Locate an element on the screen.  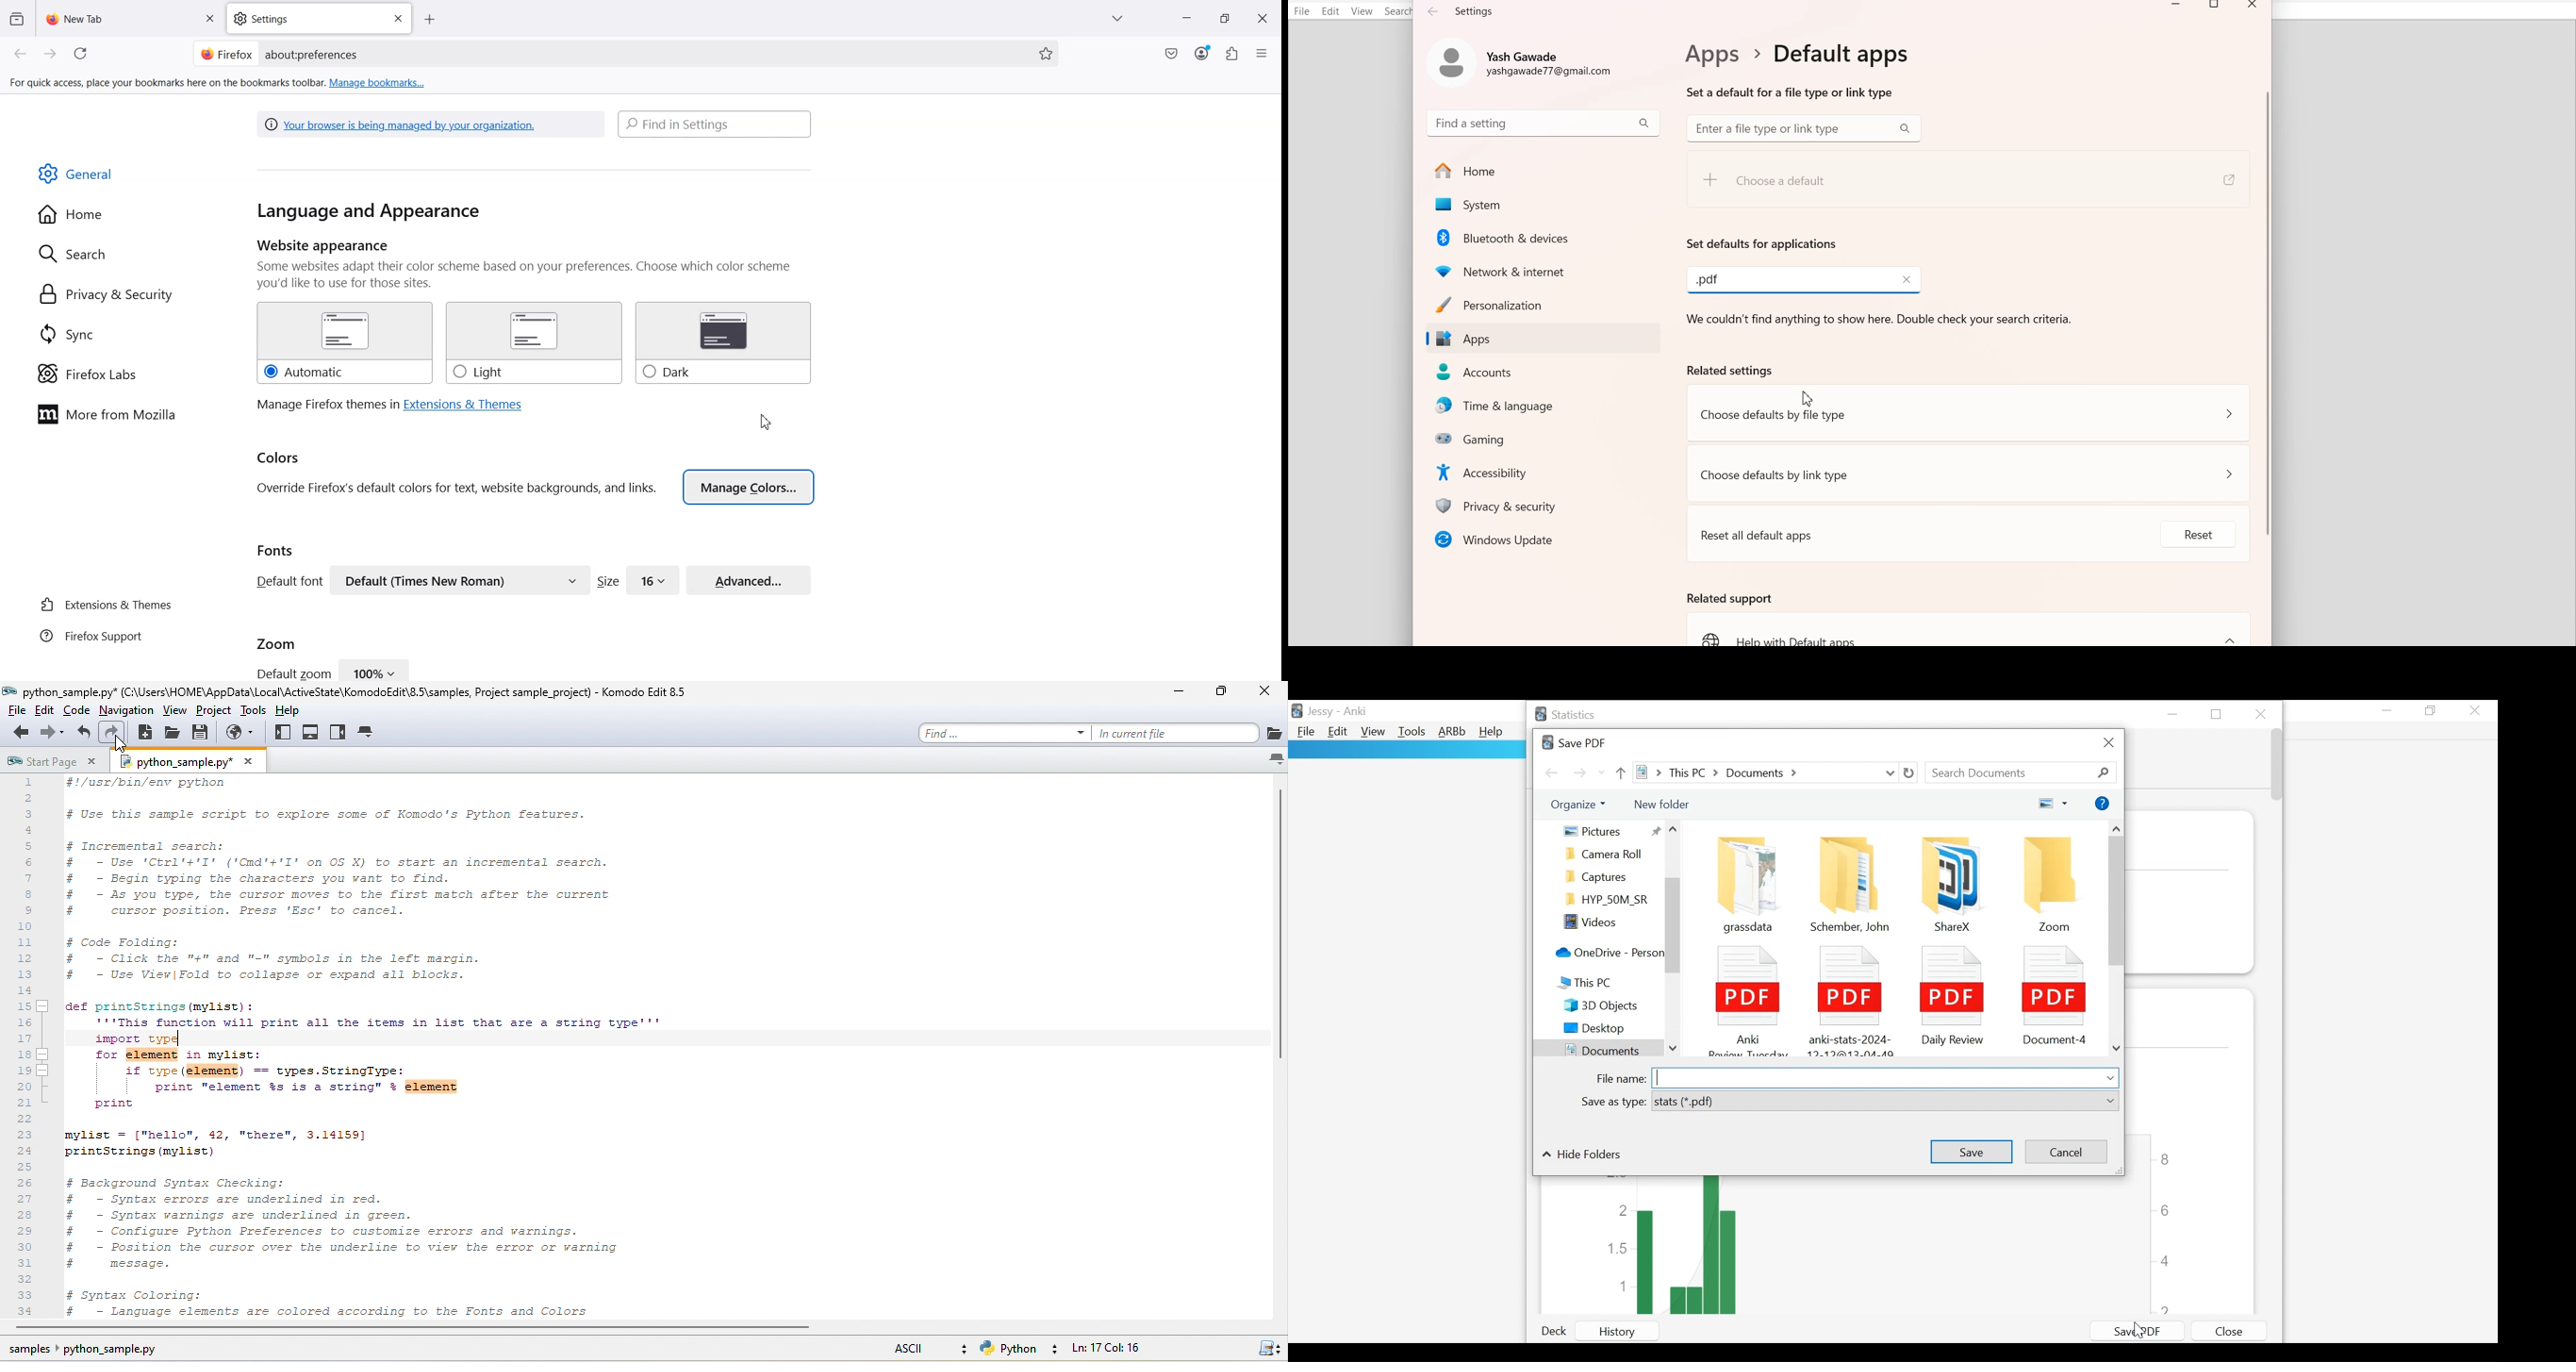
new is located at coordinates (145, 733).